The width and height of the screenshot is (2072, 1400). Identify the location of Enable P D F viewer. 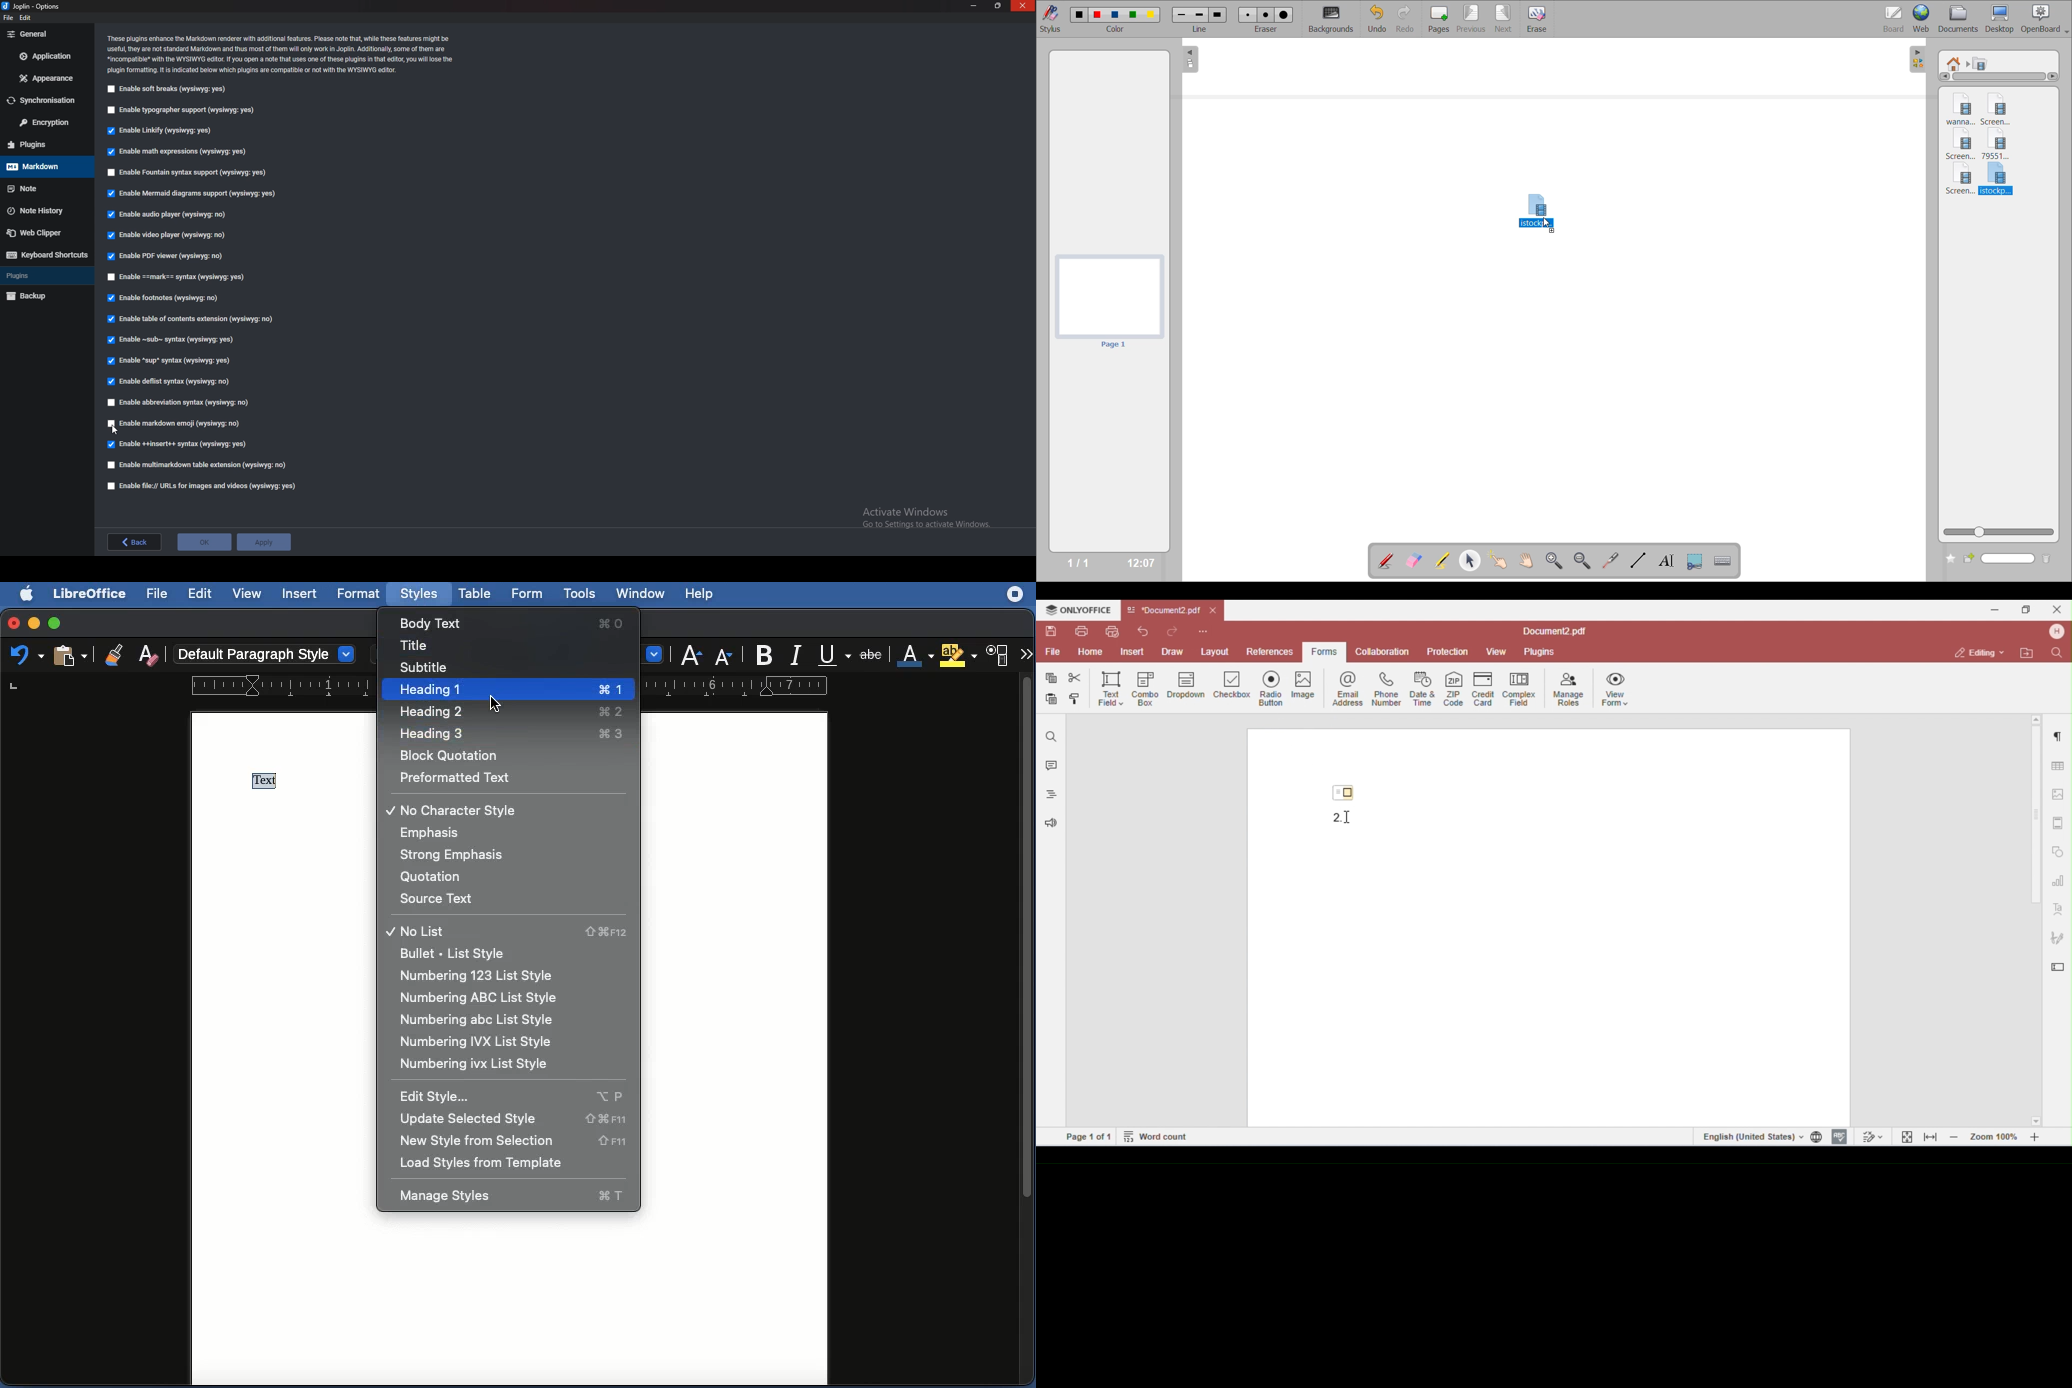
(168, 256).